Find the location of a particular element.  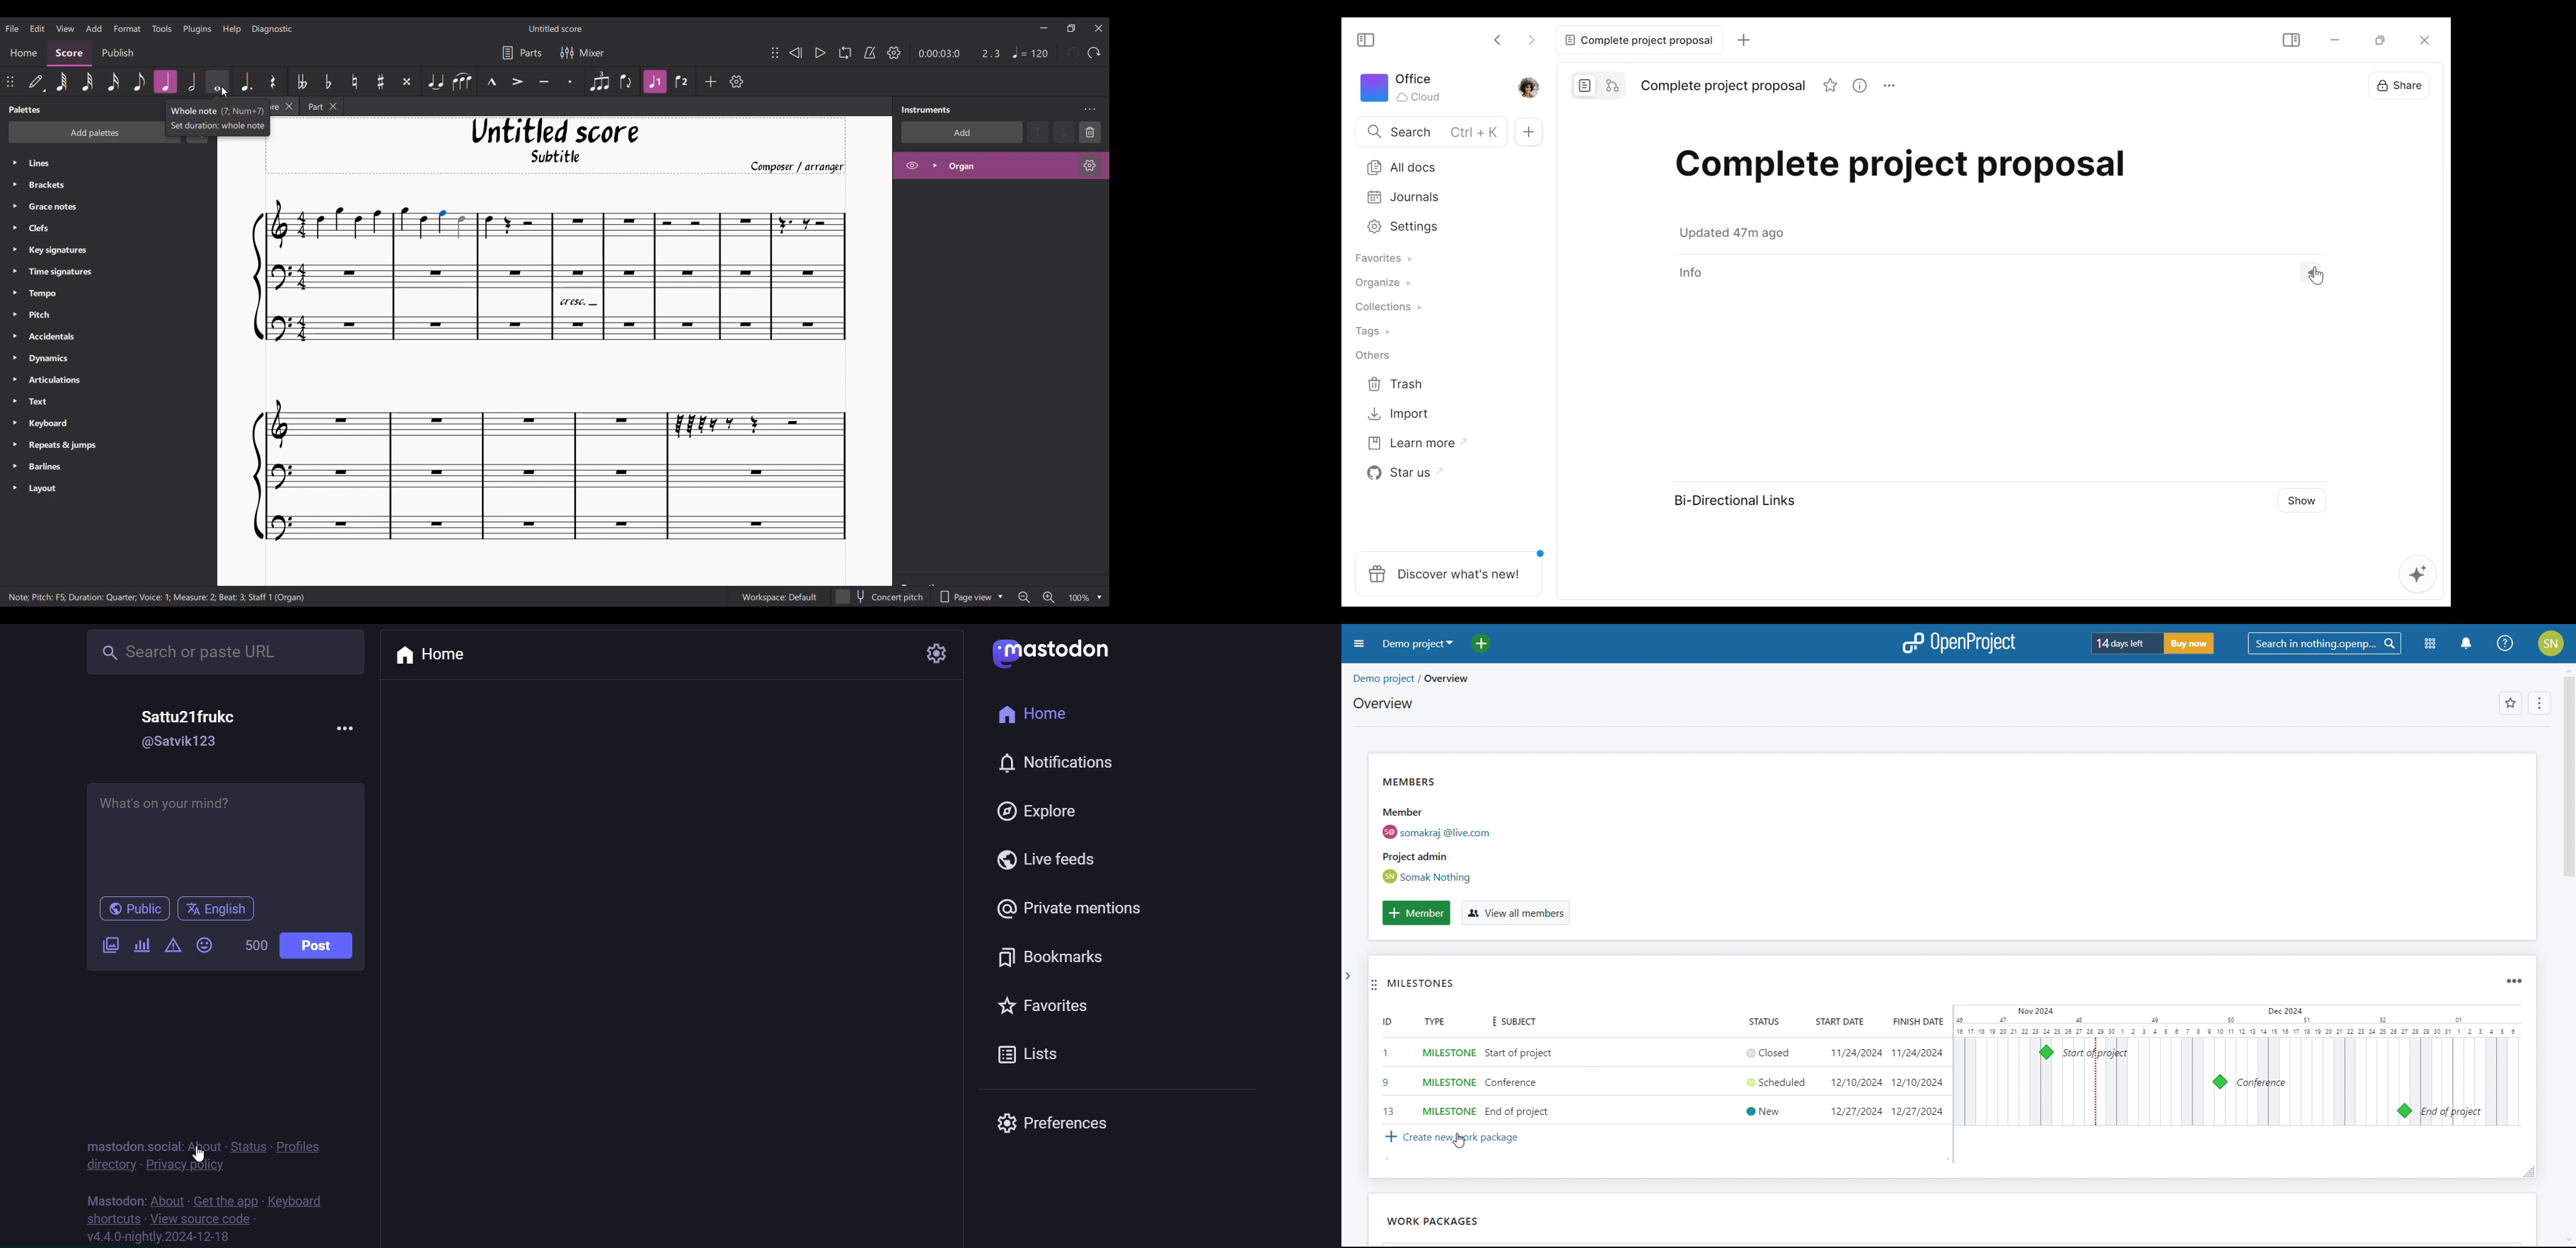

subject is located at coordinates (1521, 1023).